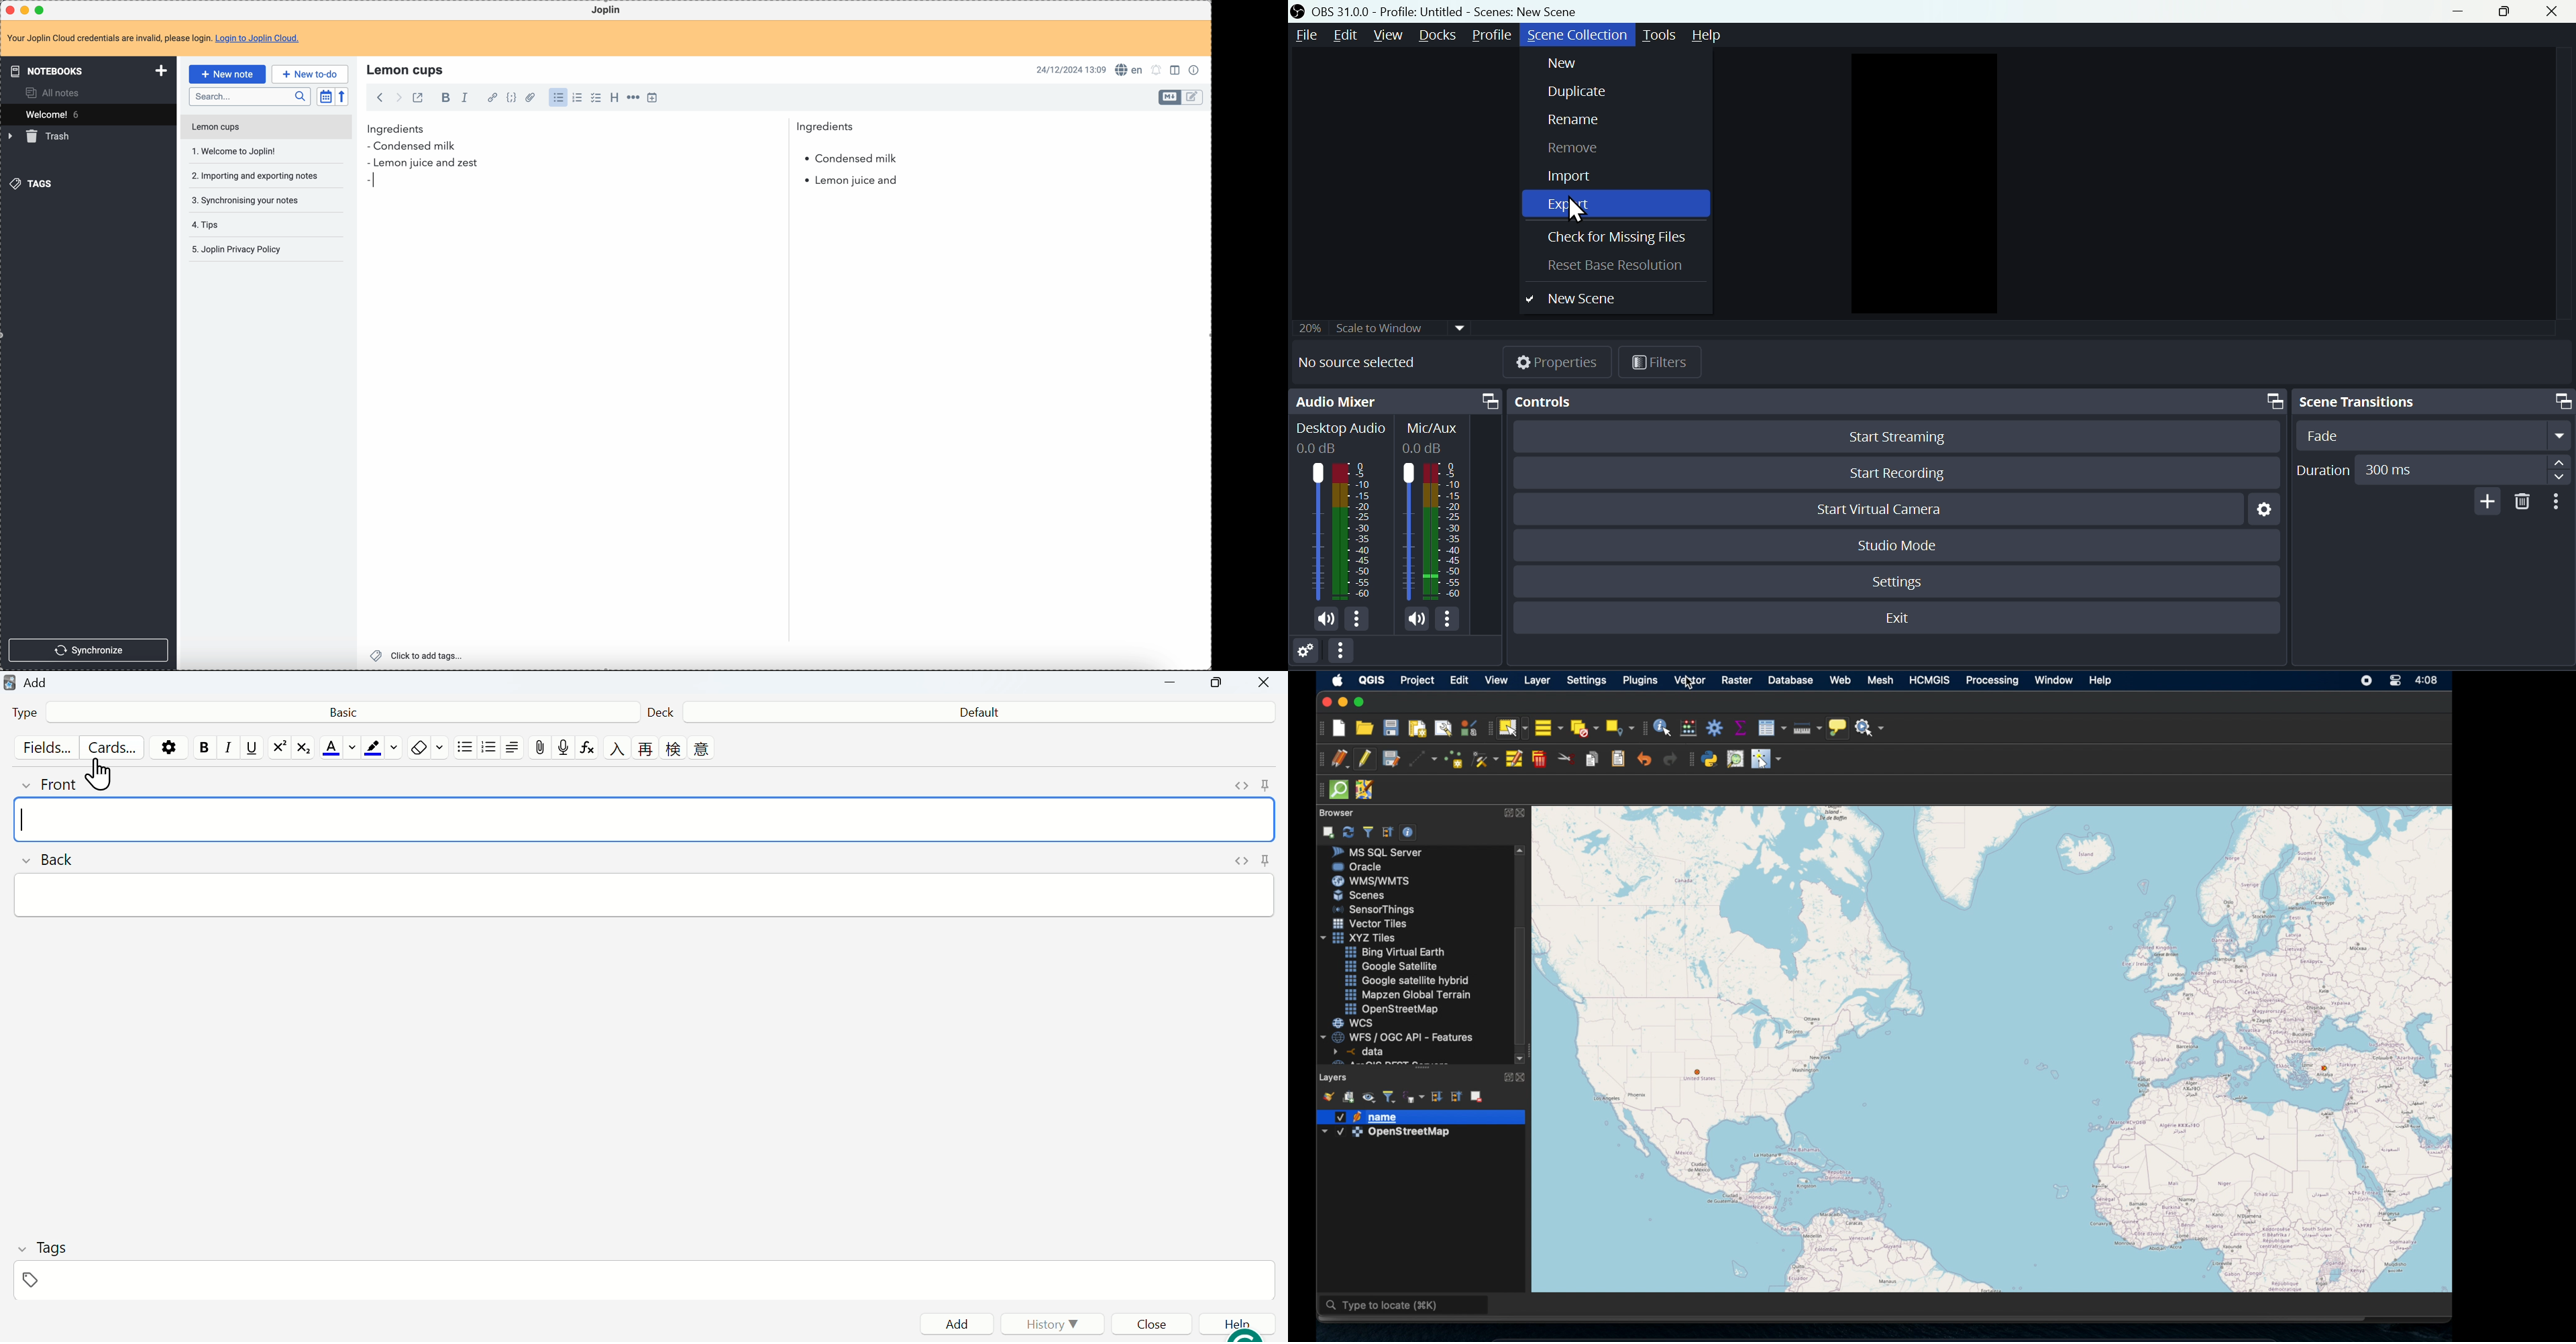 The image size is (2576, 1344). I want to click on subscript, so click(304, 747).